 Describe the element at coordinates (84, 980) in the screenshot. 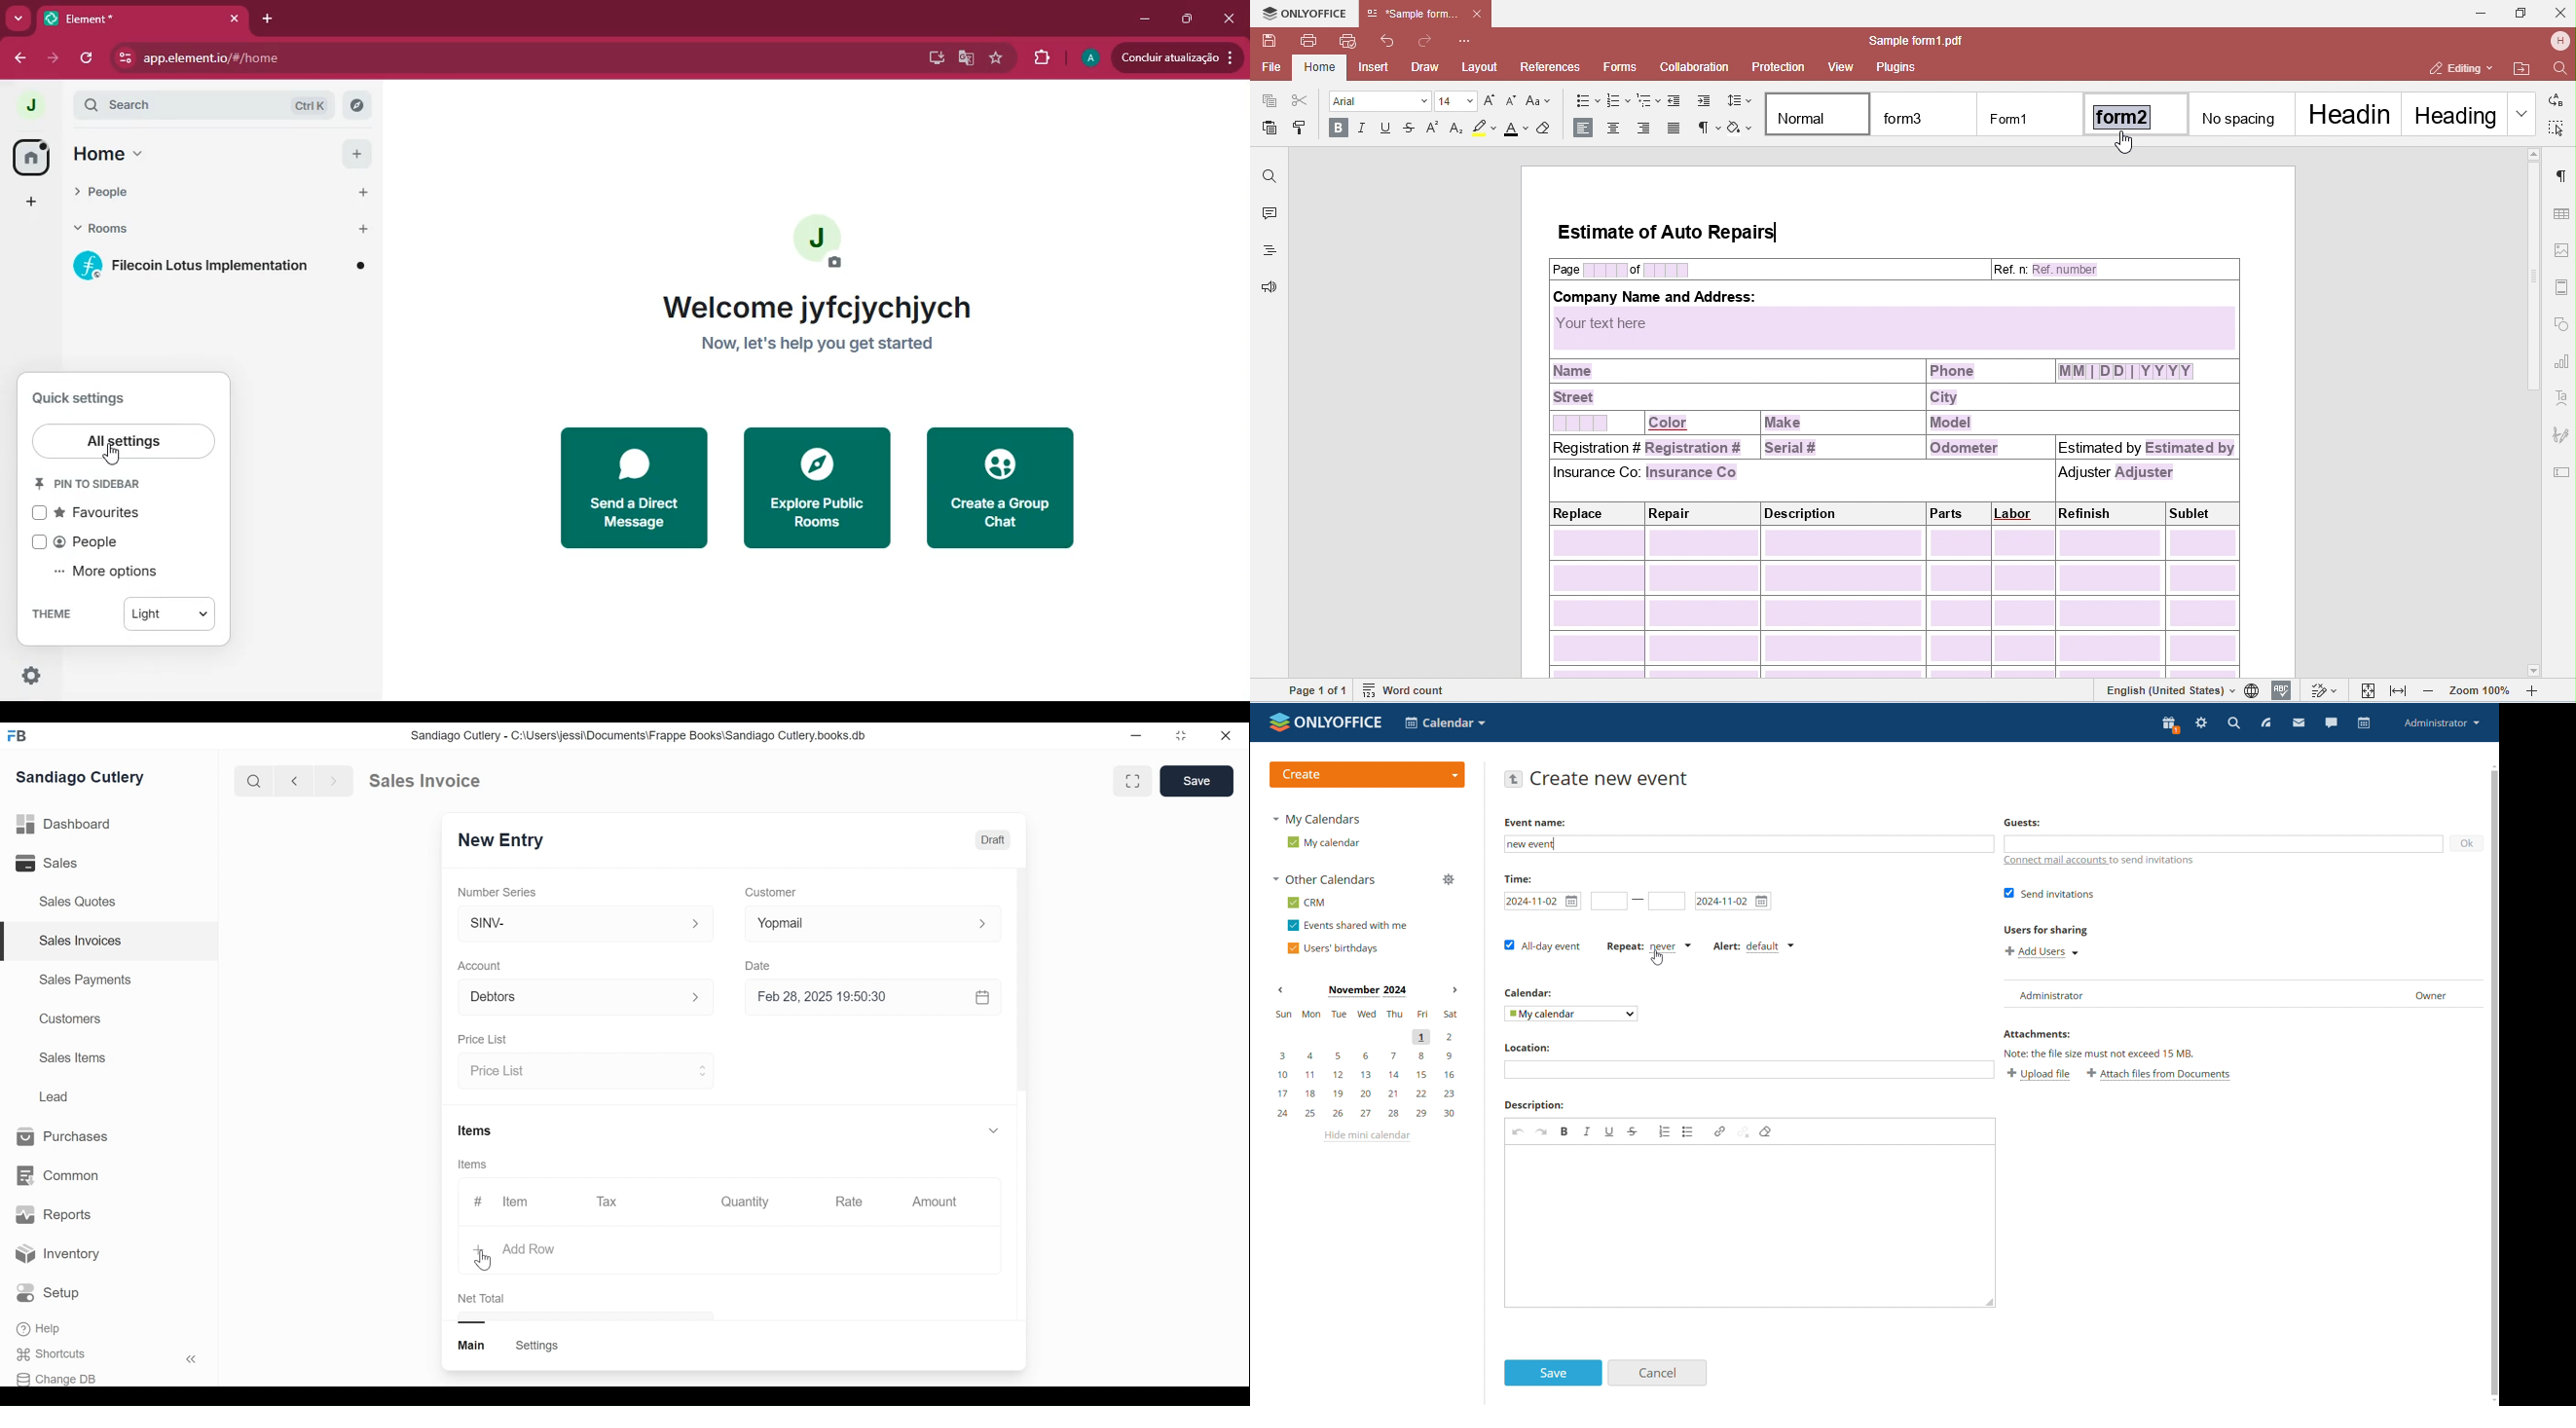

I see `Sales Payments` at that location.